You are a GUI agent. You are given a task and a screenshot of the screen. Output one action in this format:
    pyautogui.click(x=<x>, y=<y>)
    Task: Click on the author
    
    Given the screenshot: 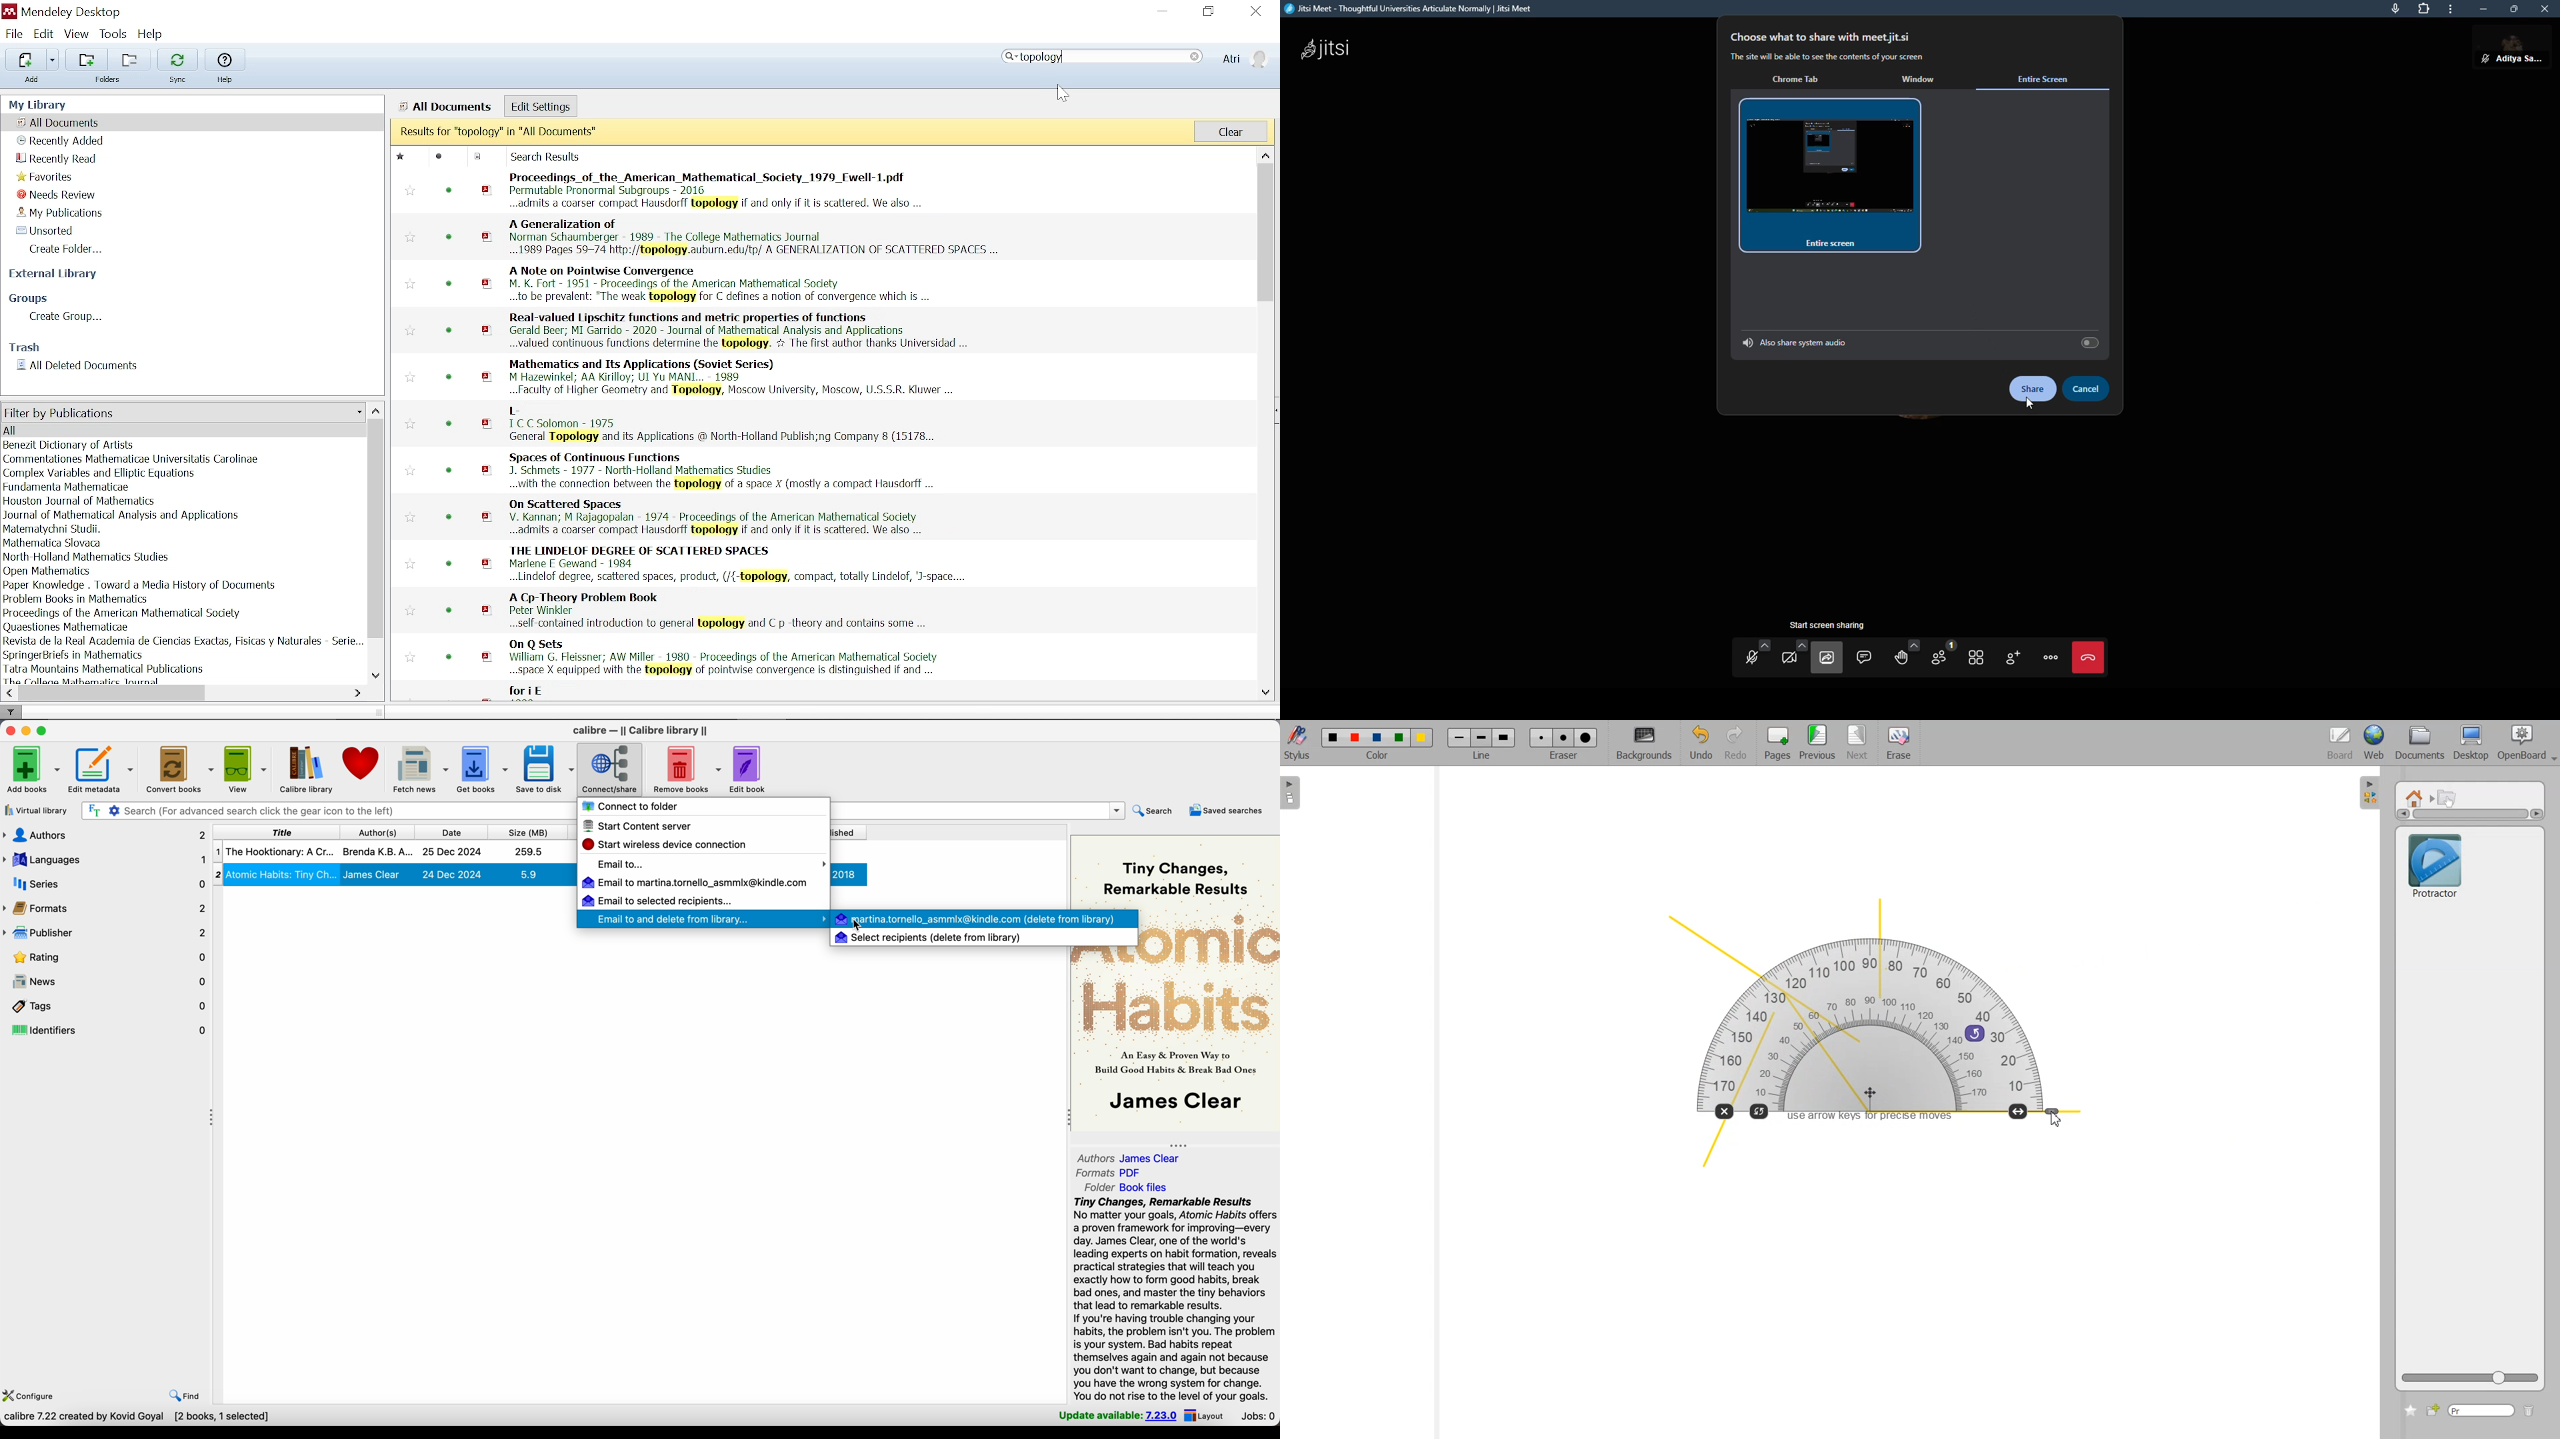 What is the action you would take?
    pyautogui.click(x=87, y=556)
    